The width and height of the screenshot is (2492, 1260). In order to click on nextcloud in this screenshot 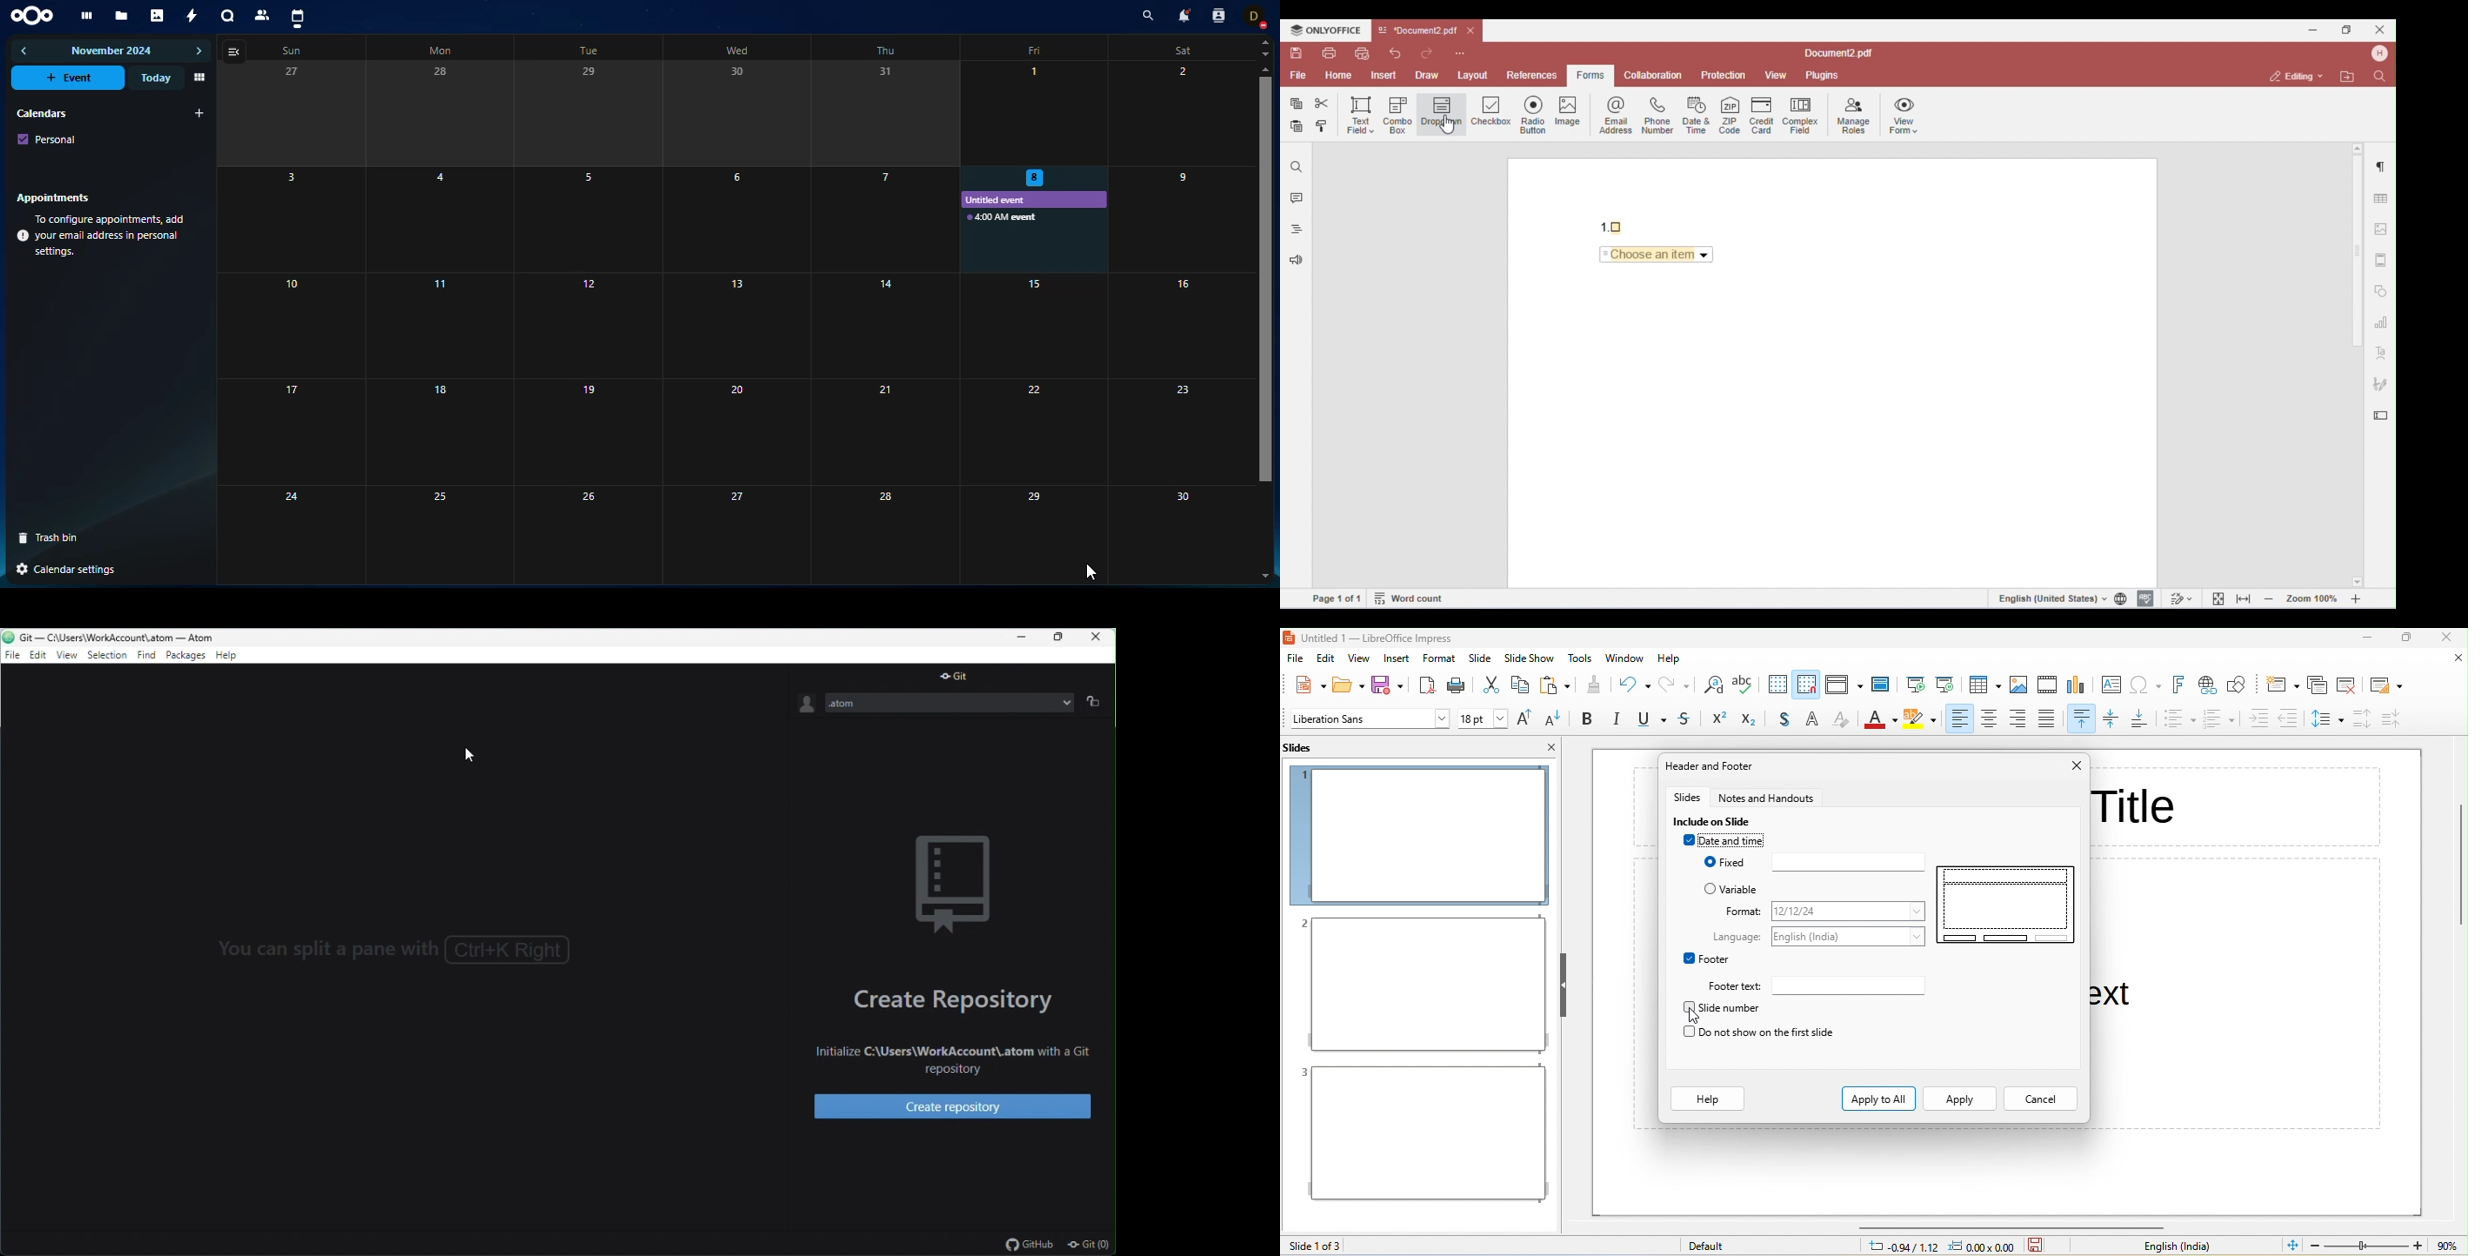, I will do `click(36, 14)`.